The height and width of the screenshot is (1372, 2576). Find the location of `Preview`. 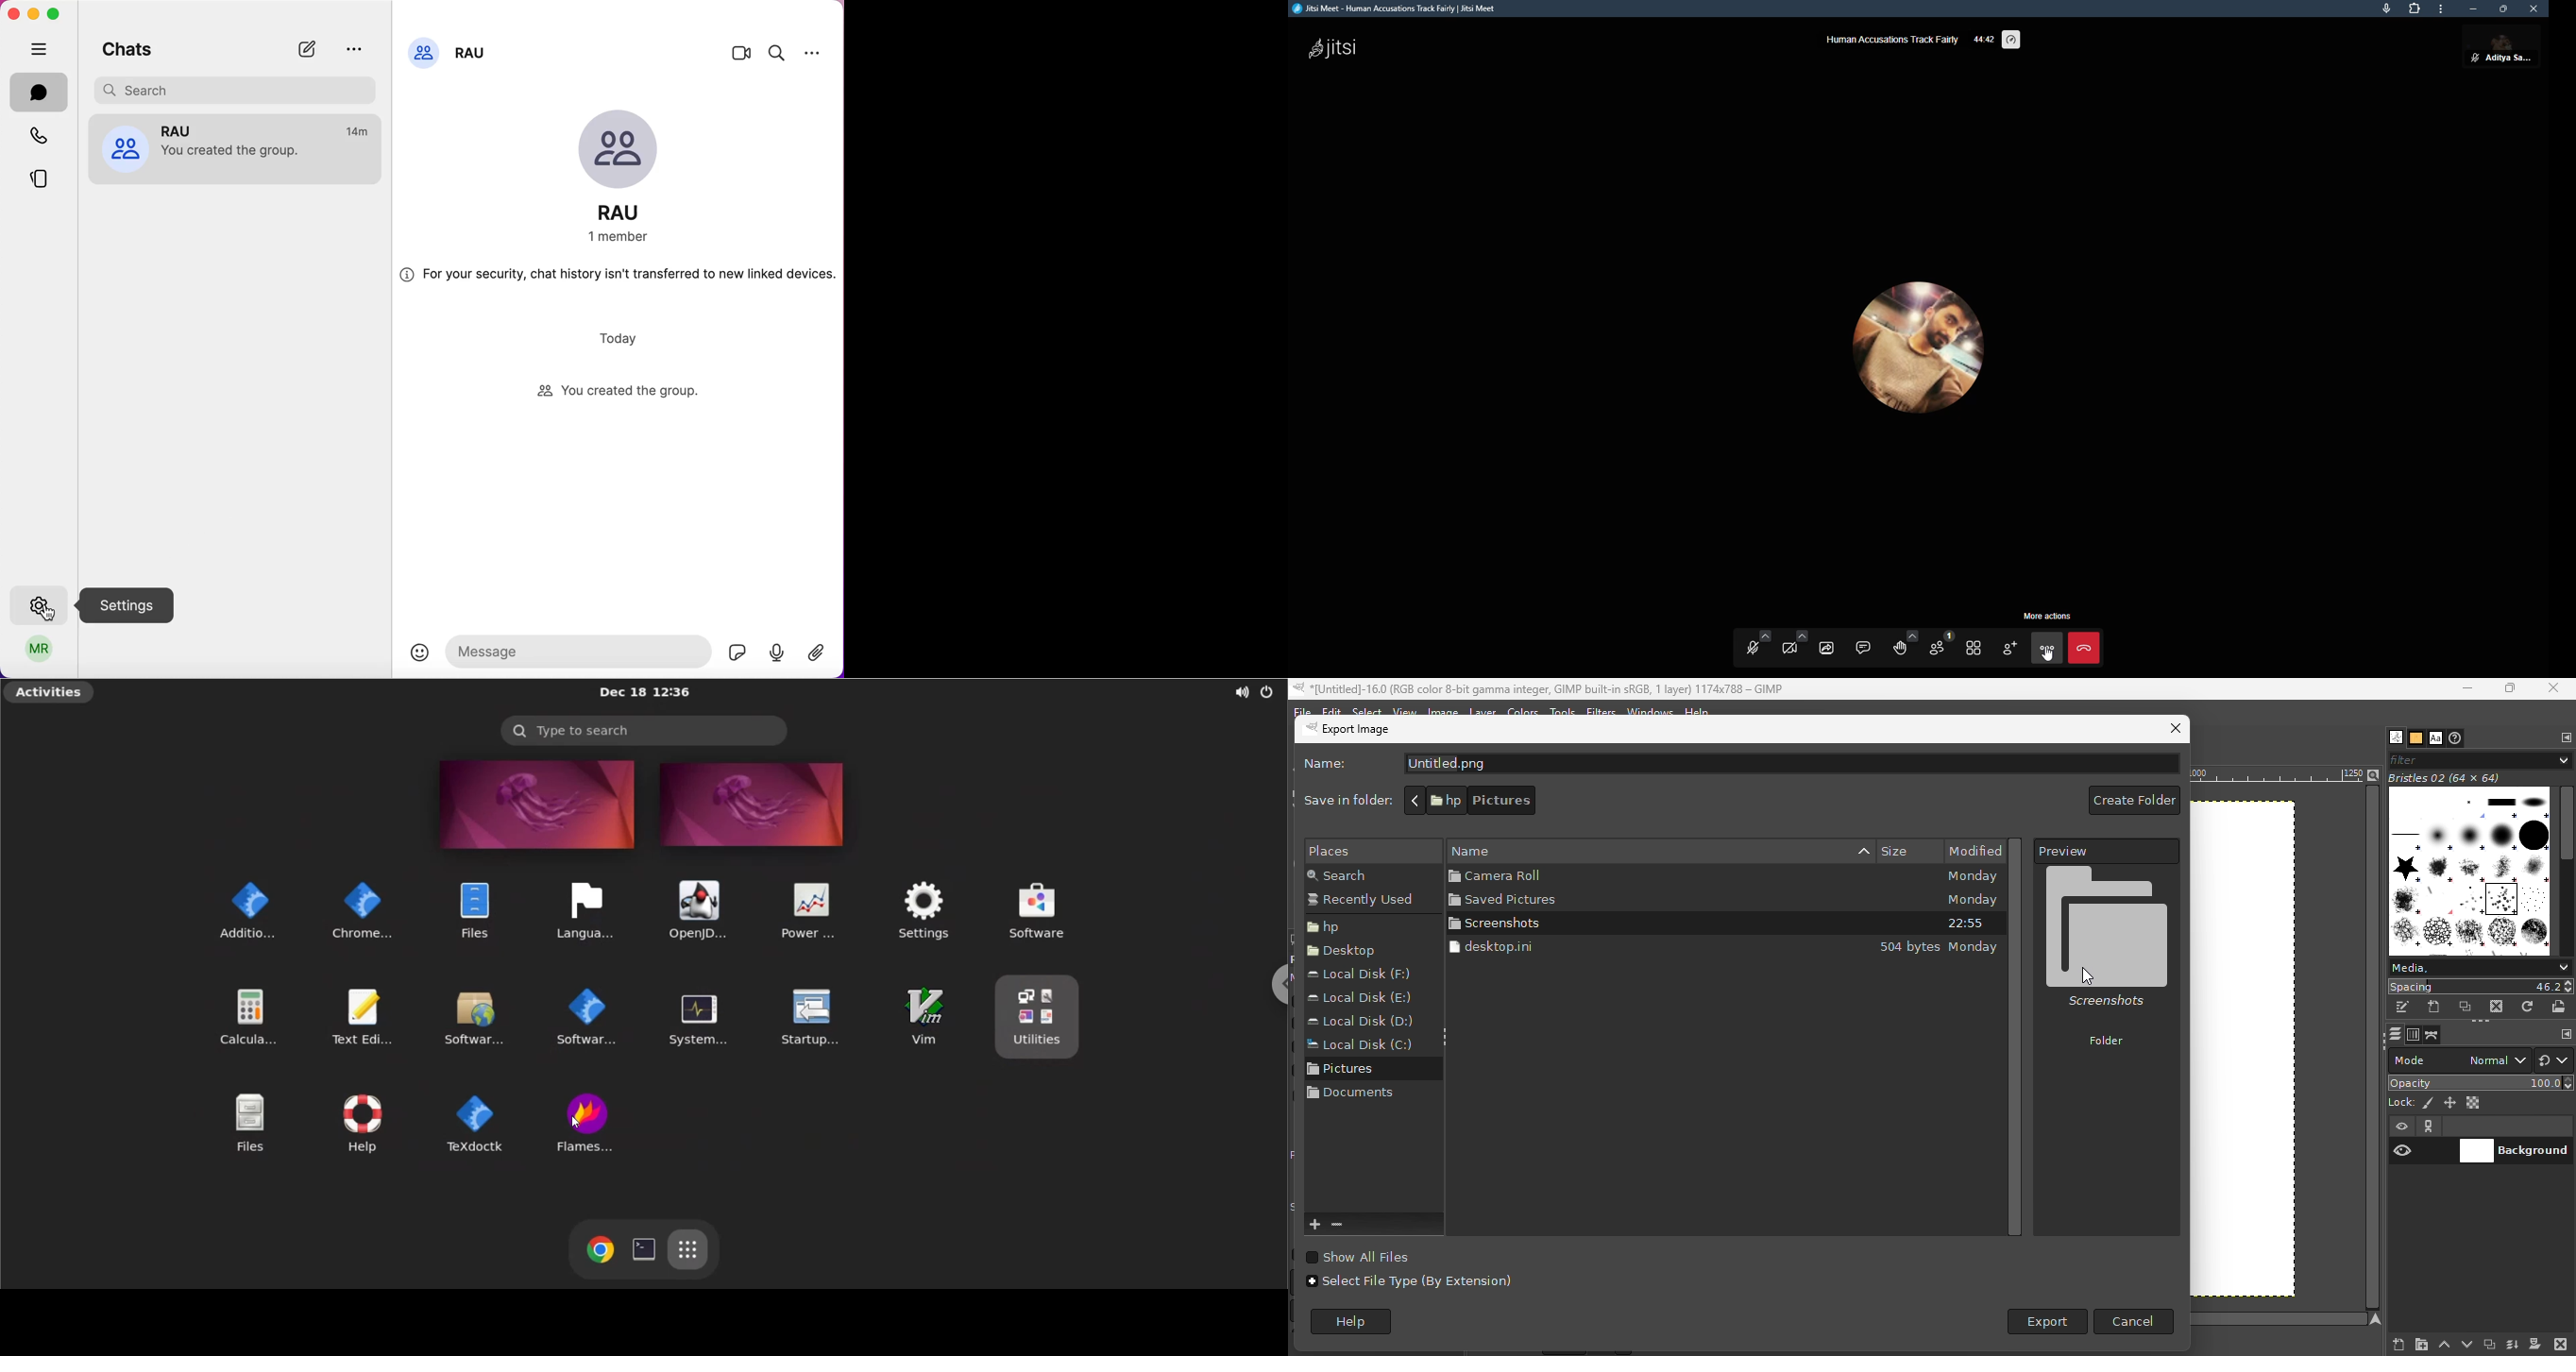

Preview is located at coordinates (2108, 851).